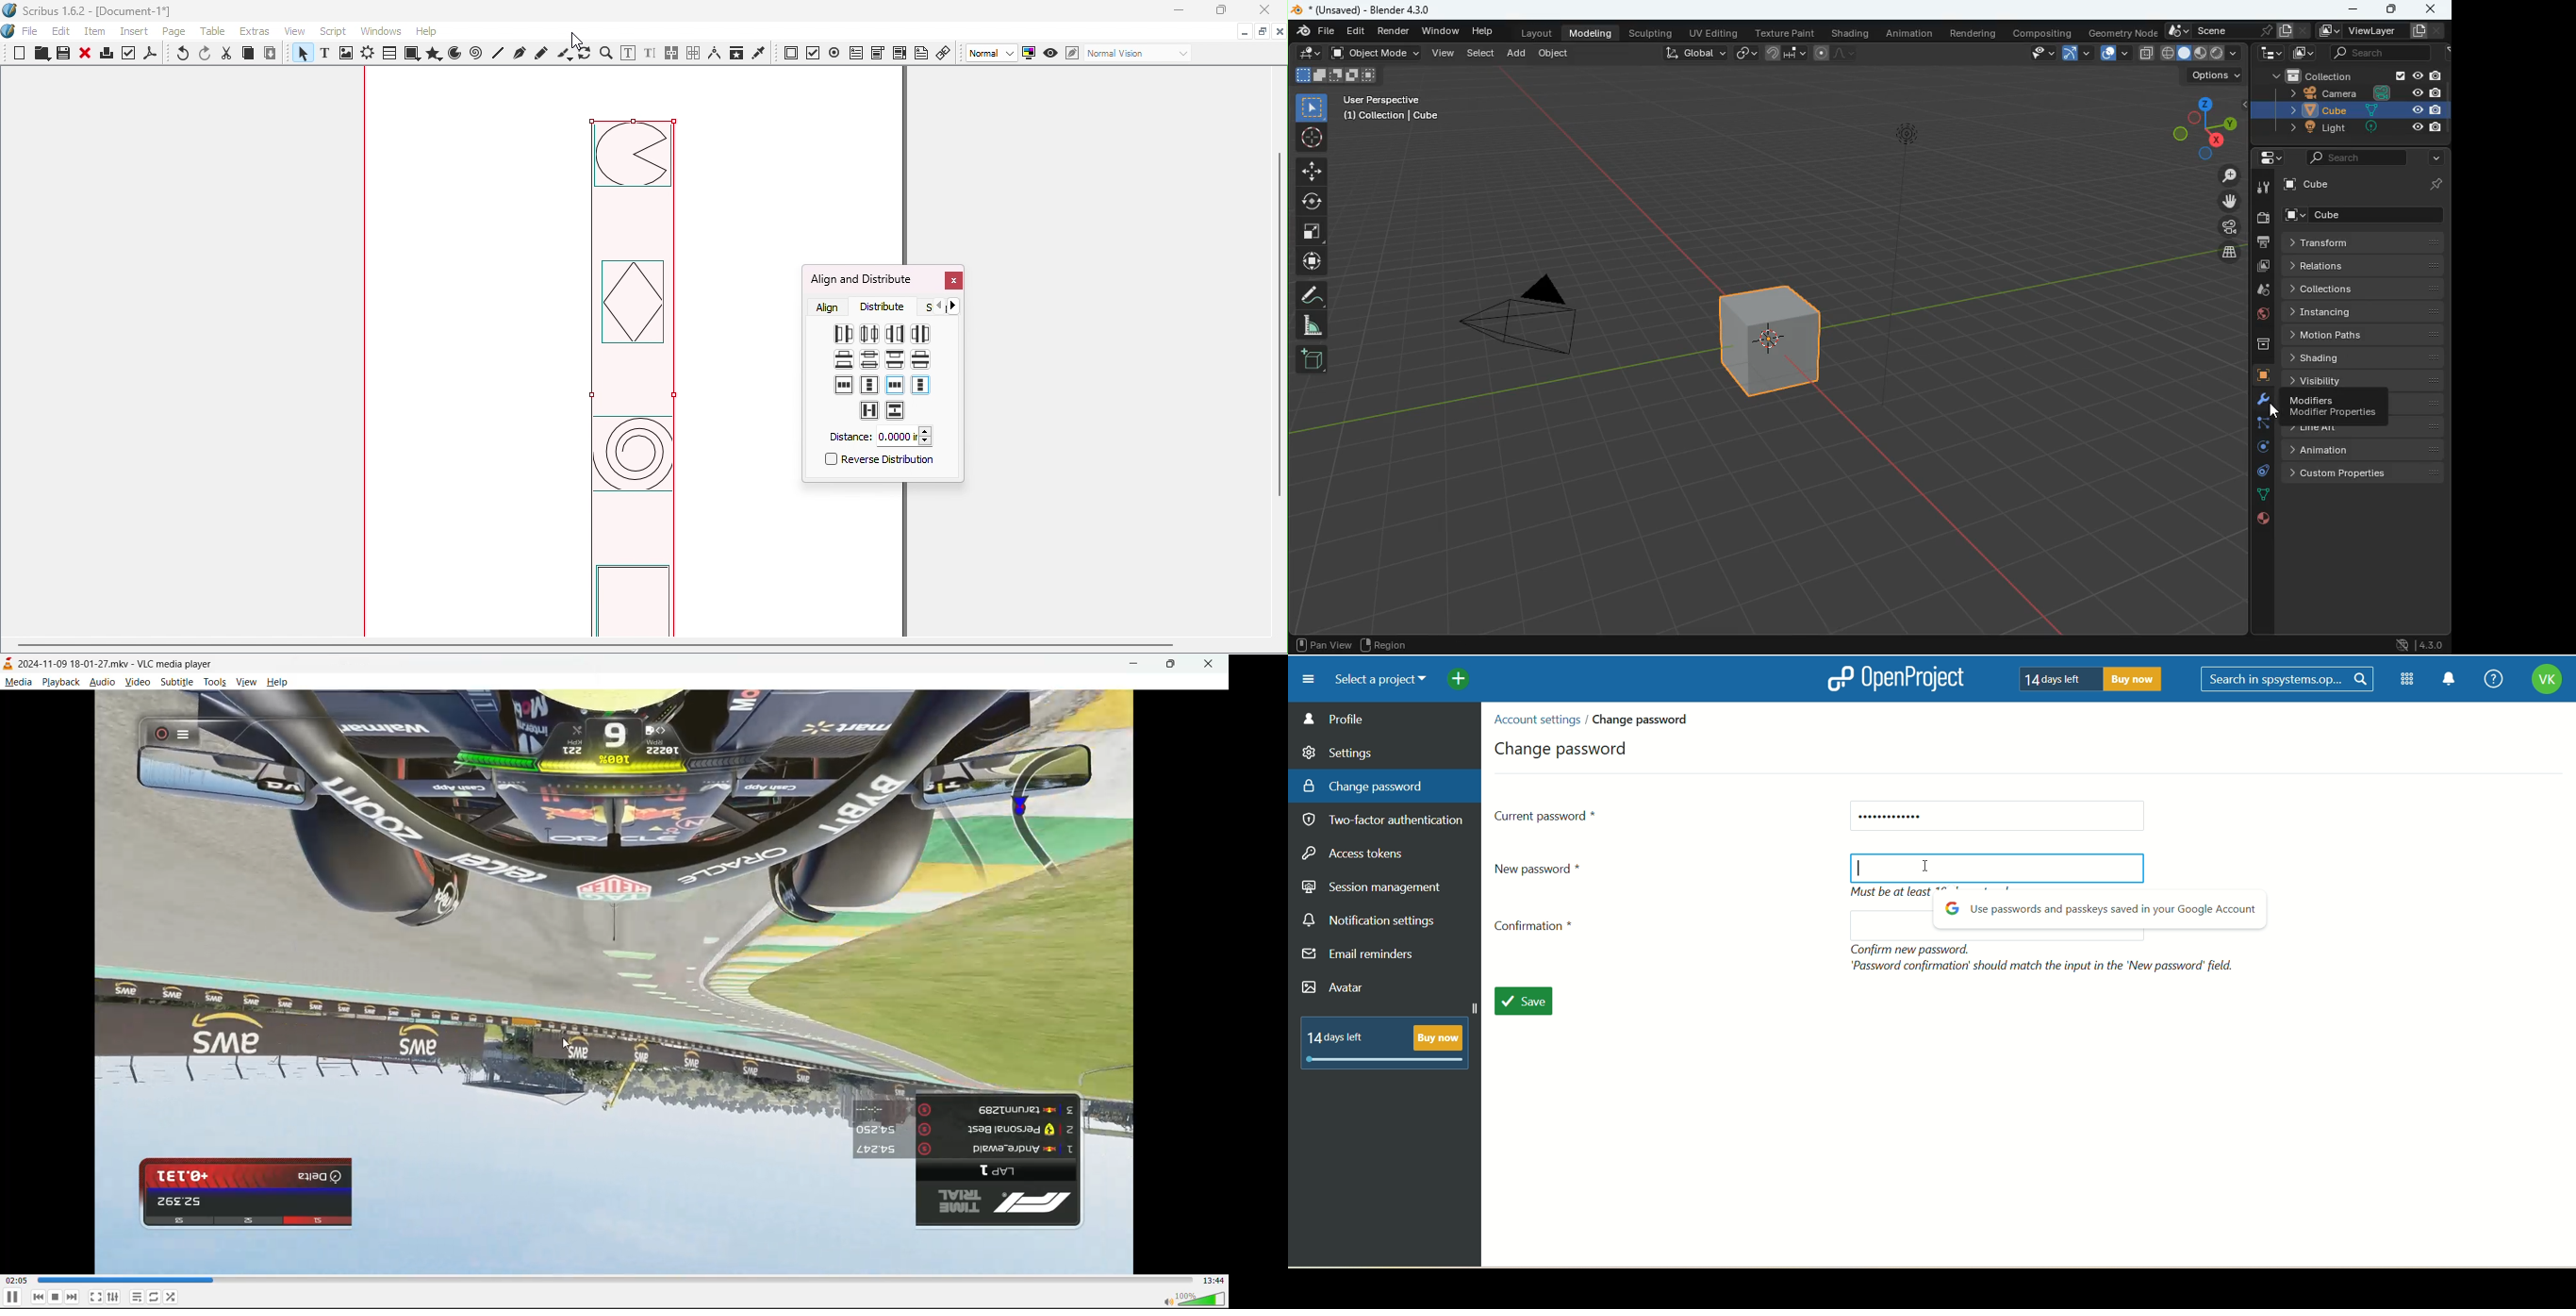 This screenshot has width=2576, height=1316. I want to click on save as PDF, so click(152, 56).